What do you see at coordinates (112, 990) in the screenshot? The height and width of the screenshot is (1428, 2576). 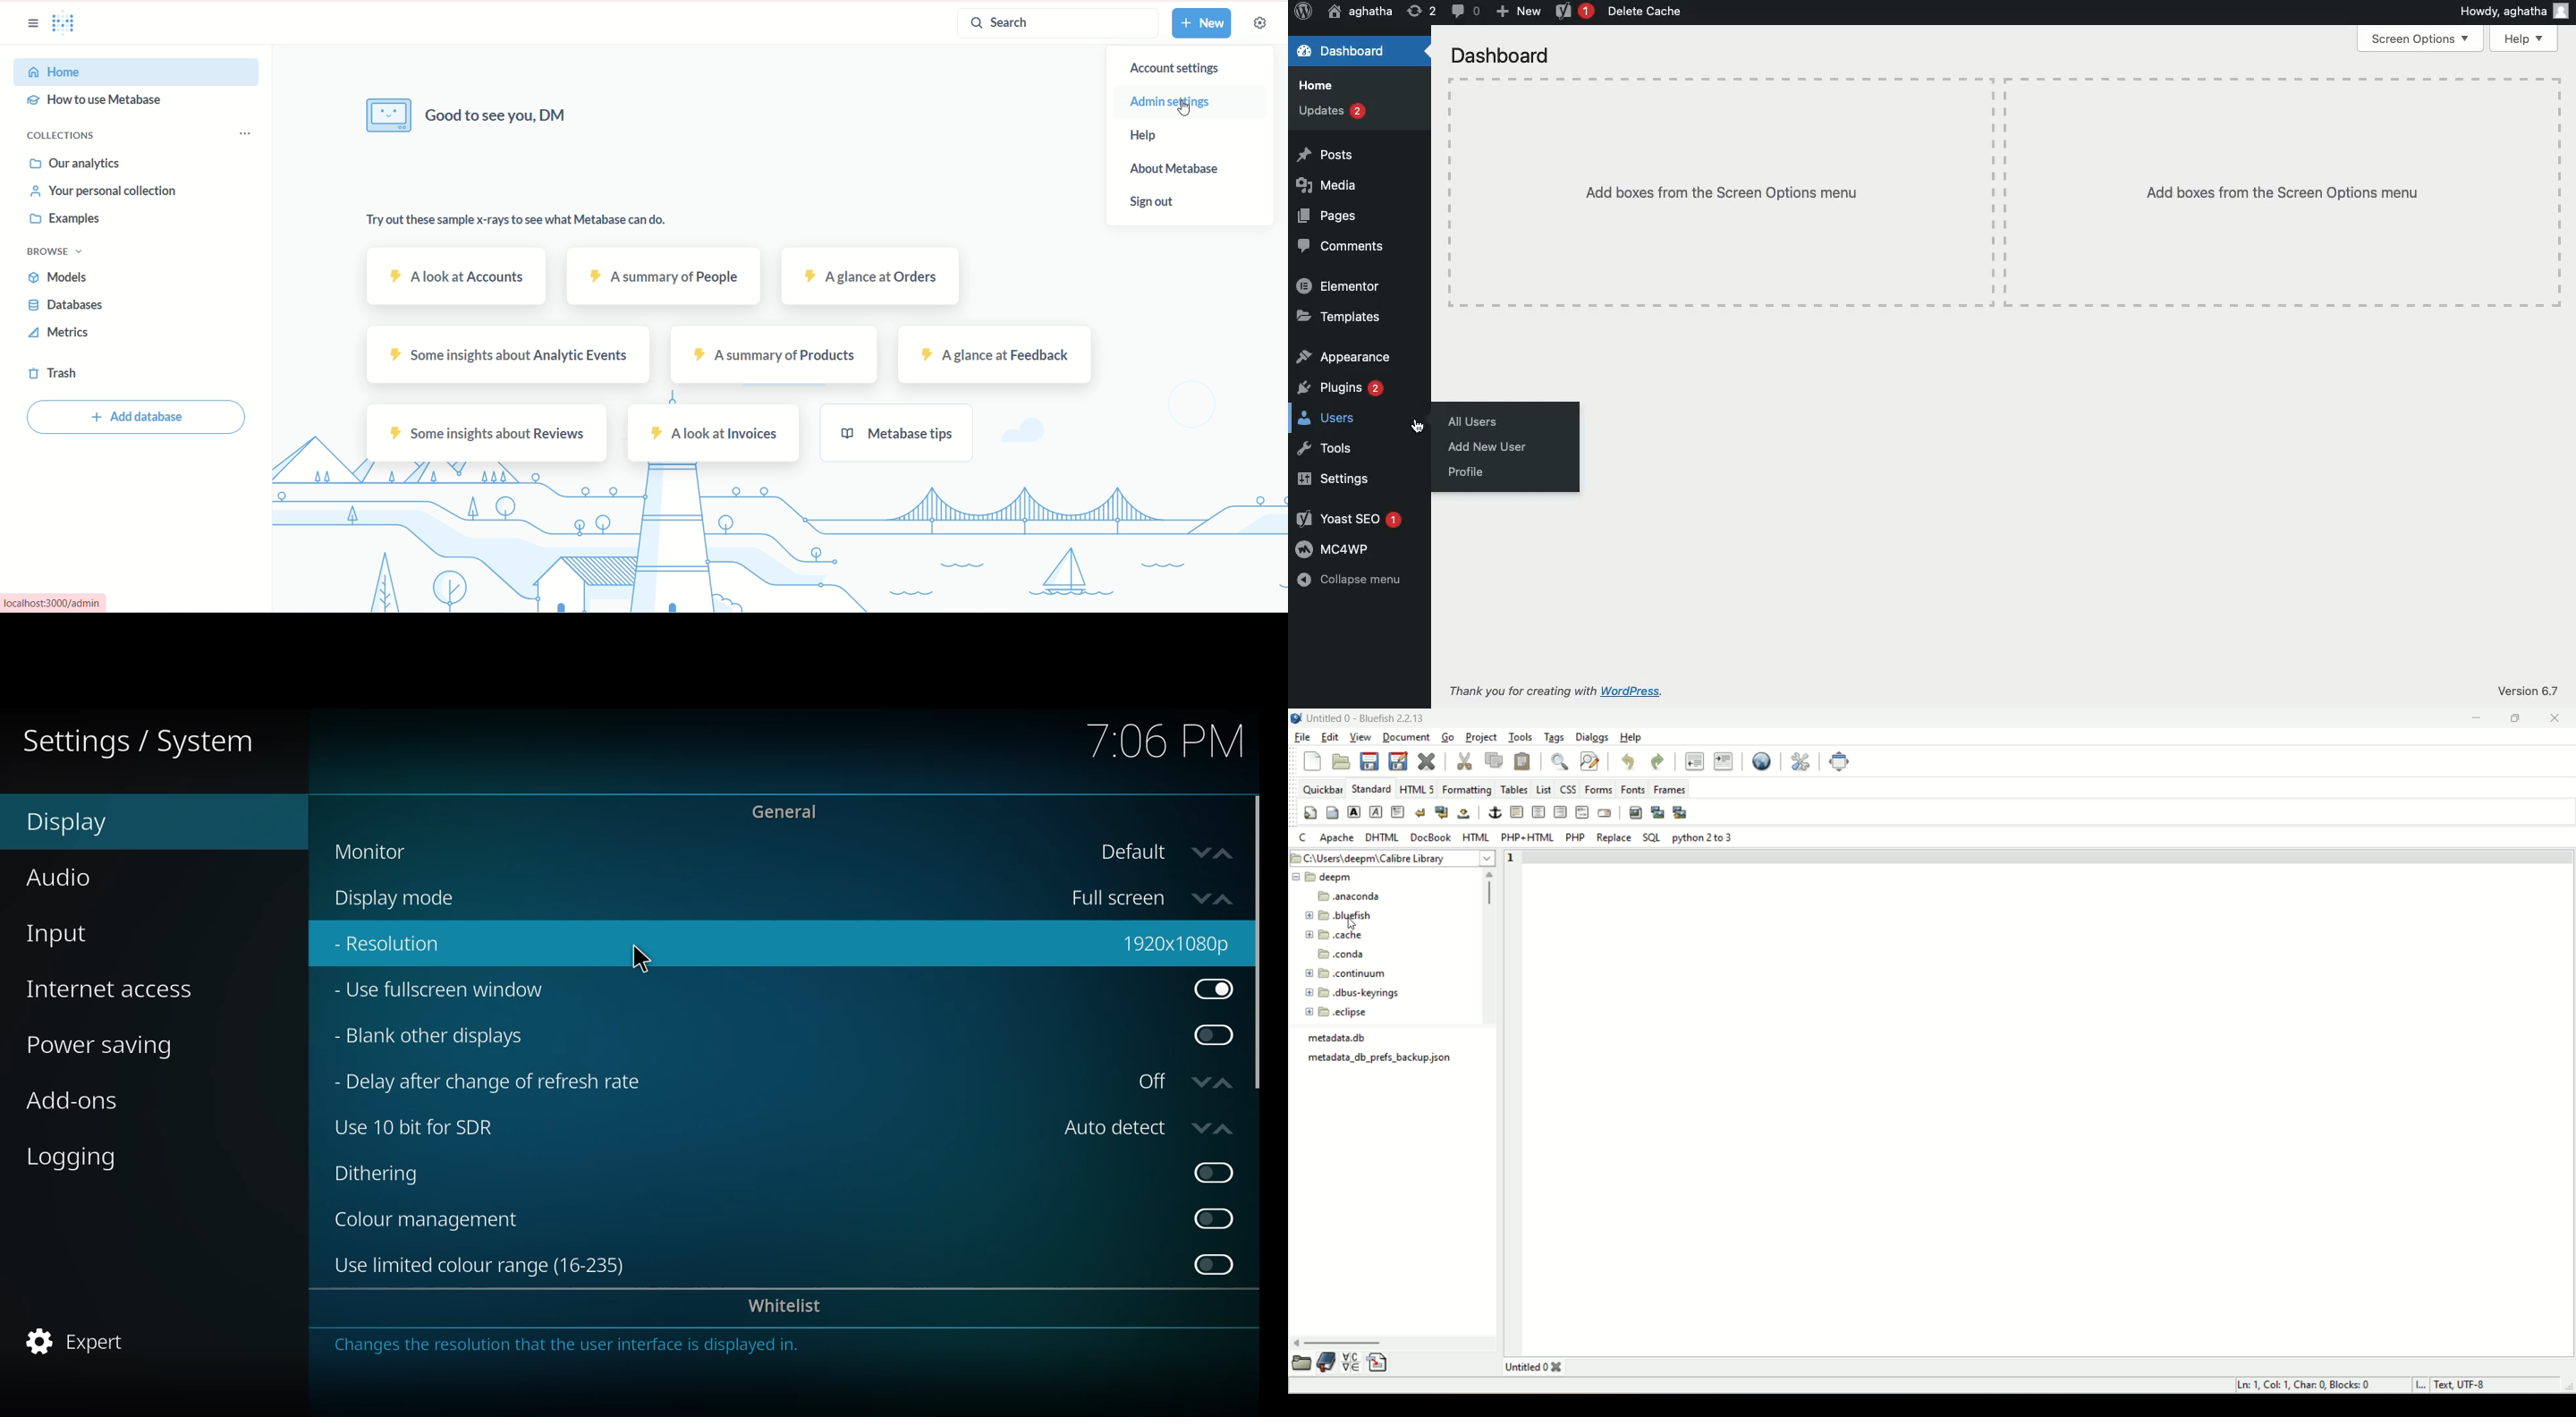 I see `internet access` at bounding box center [112, 990].